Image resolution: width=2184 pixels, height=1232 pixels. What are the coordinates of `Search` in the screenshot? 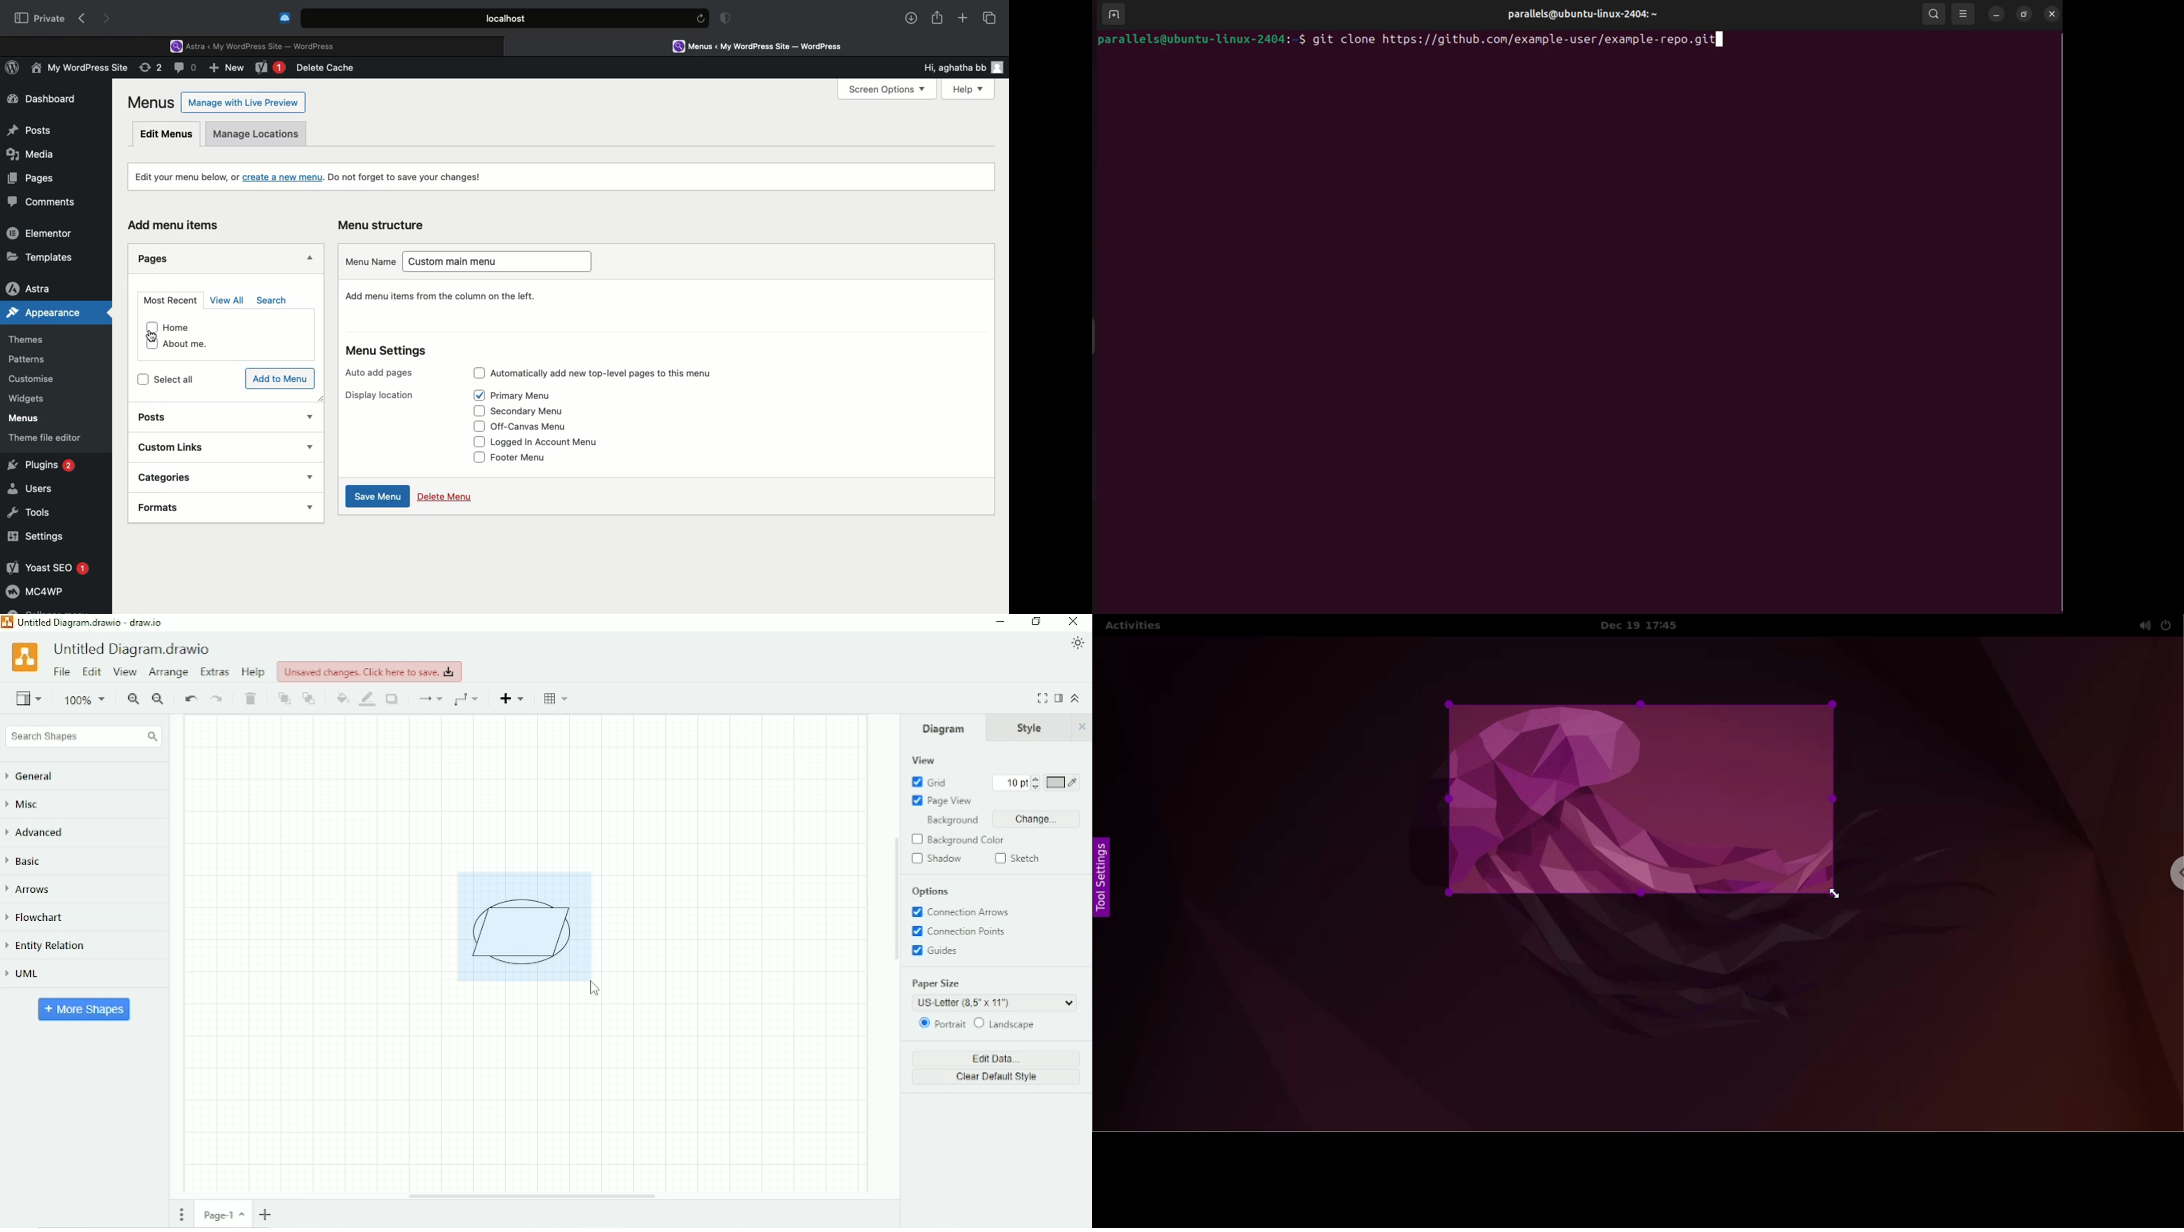 It's located at (274, 301).